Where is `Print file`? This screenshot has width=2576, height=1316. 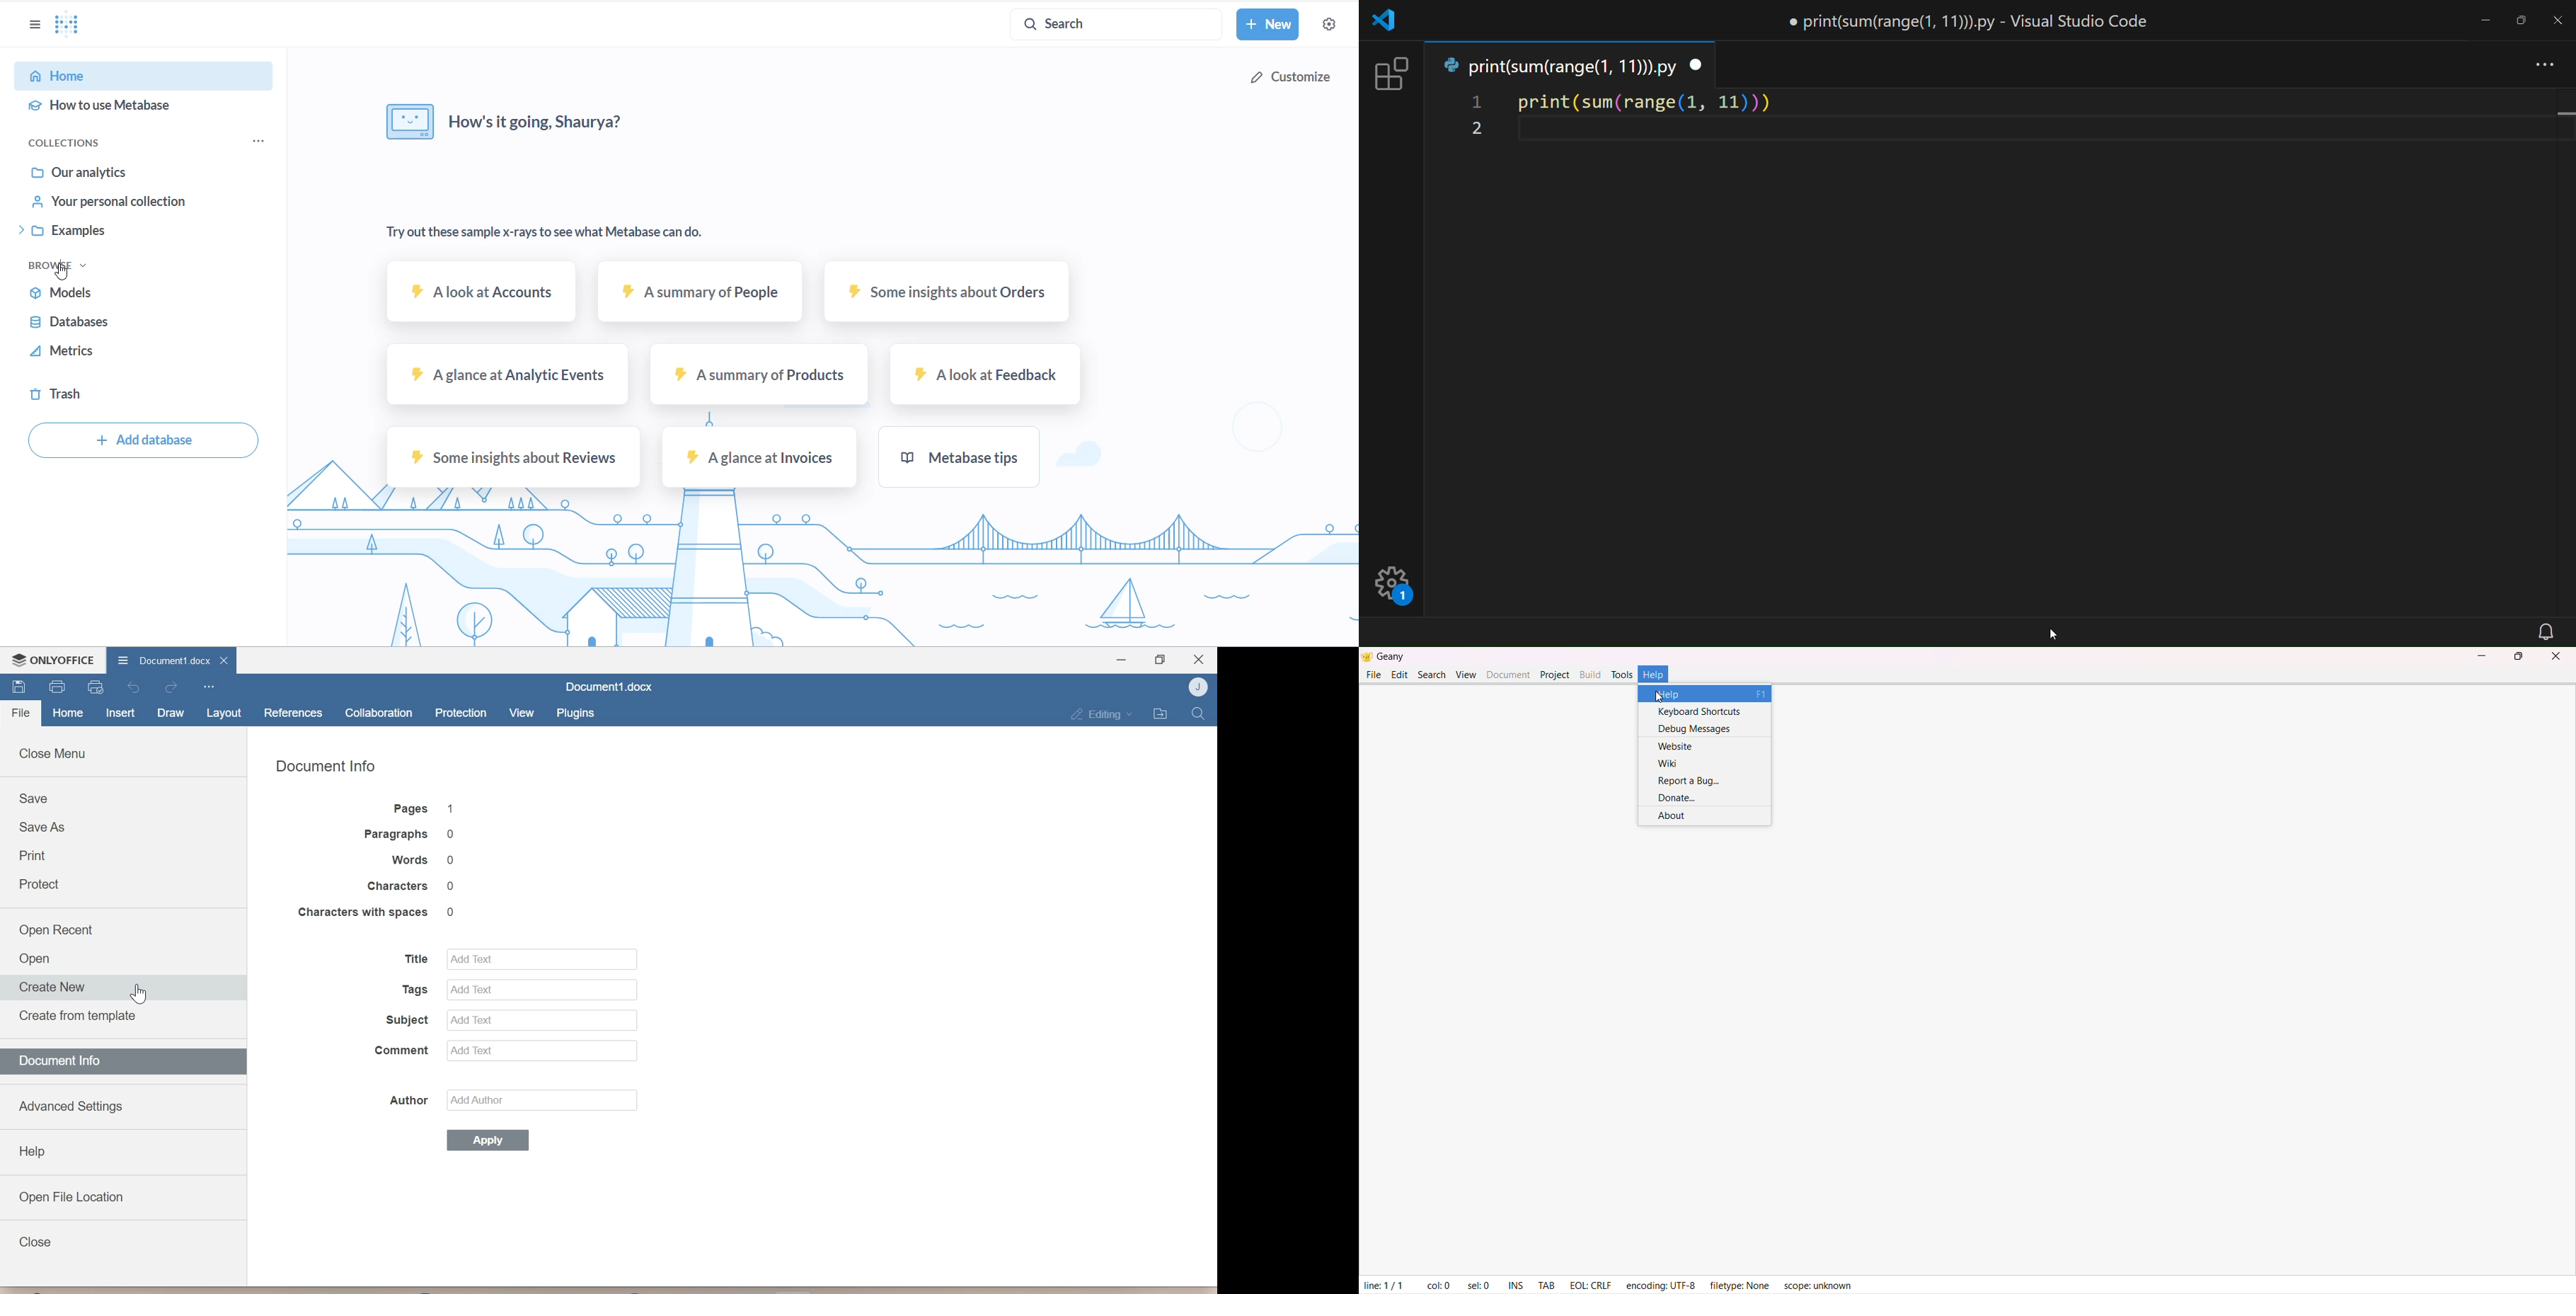 Print file is located at coordinates (56, 686).